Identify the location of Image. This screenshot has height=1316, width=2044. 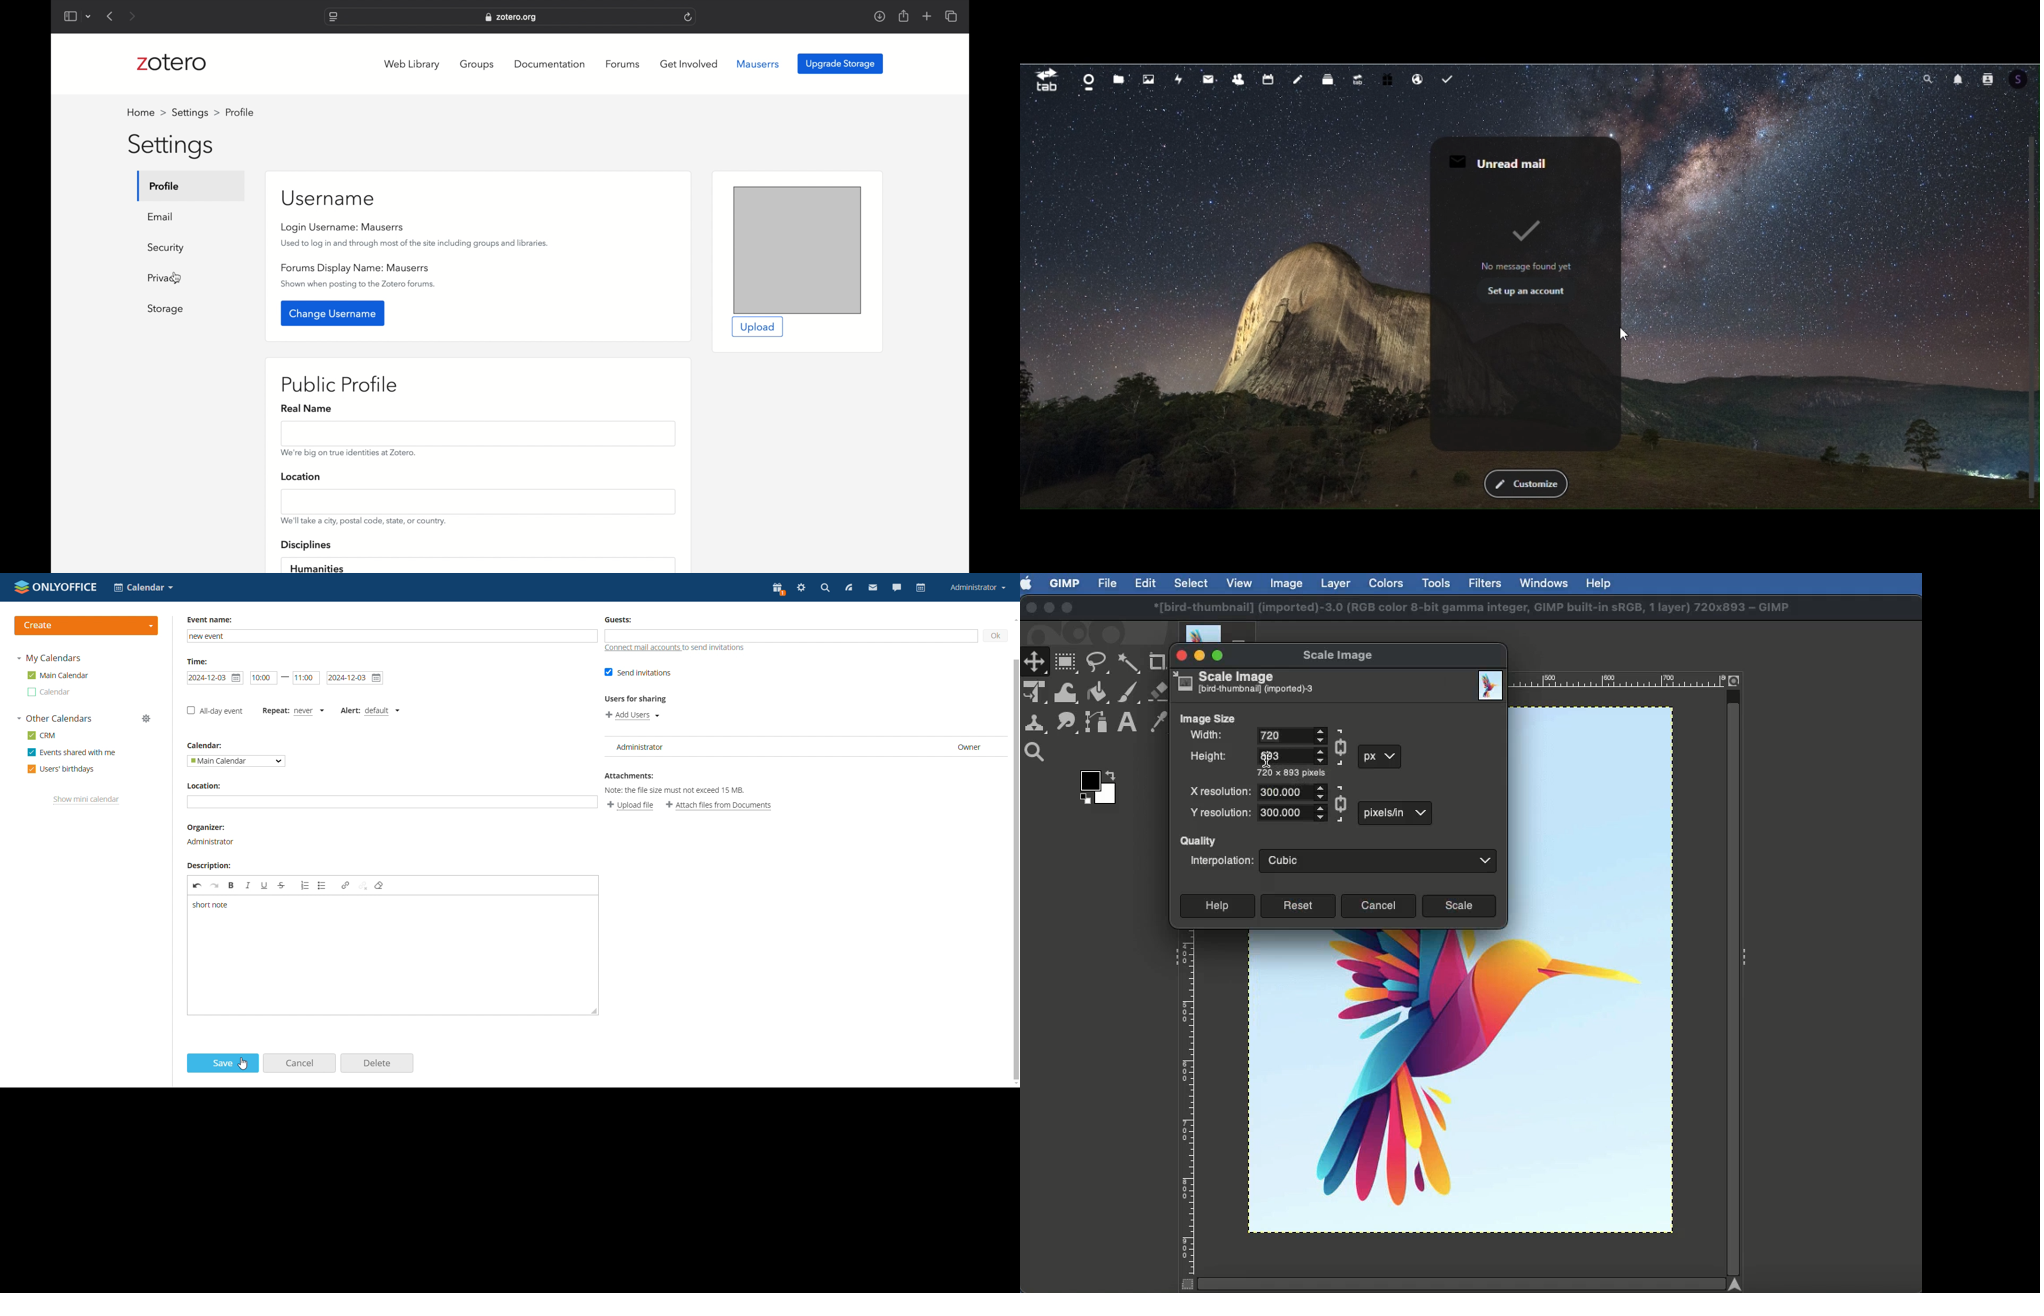
(1488, 682).